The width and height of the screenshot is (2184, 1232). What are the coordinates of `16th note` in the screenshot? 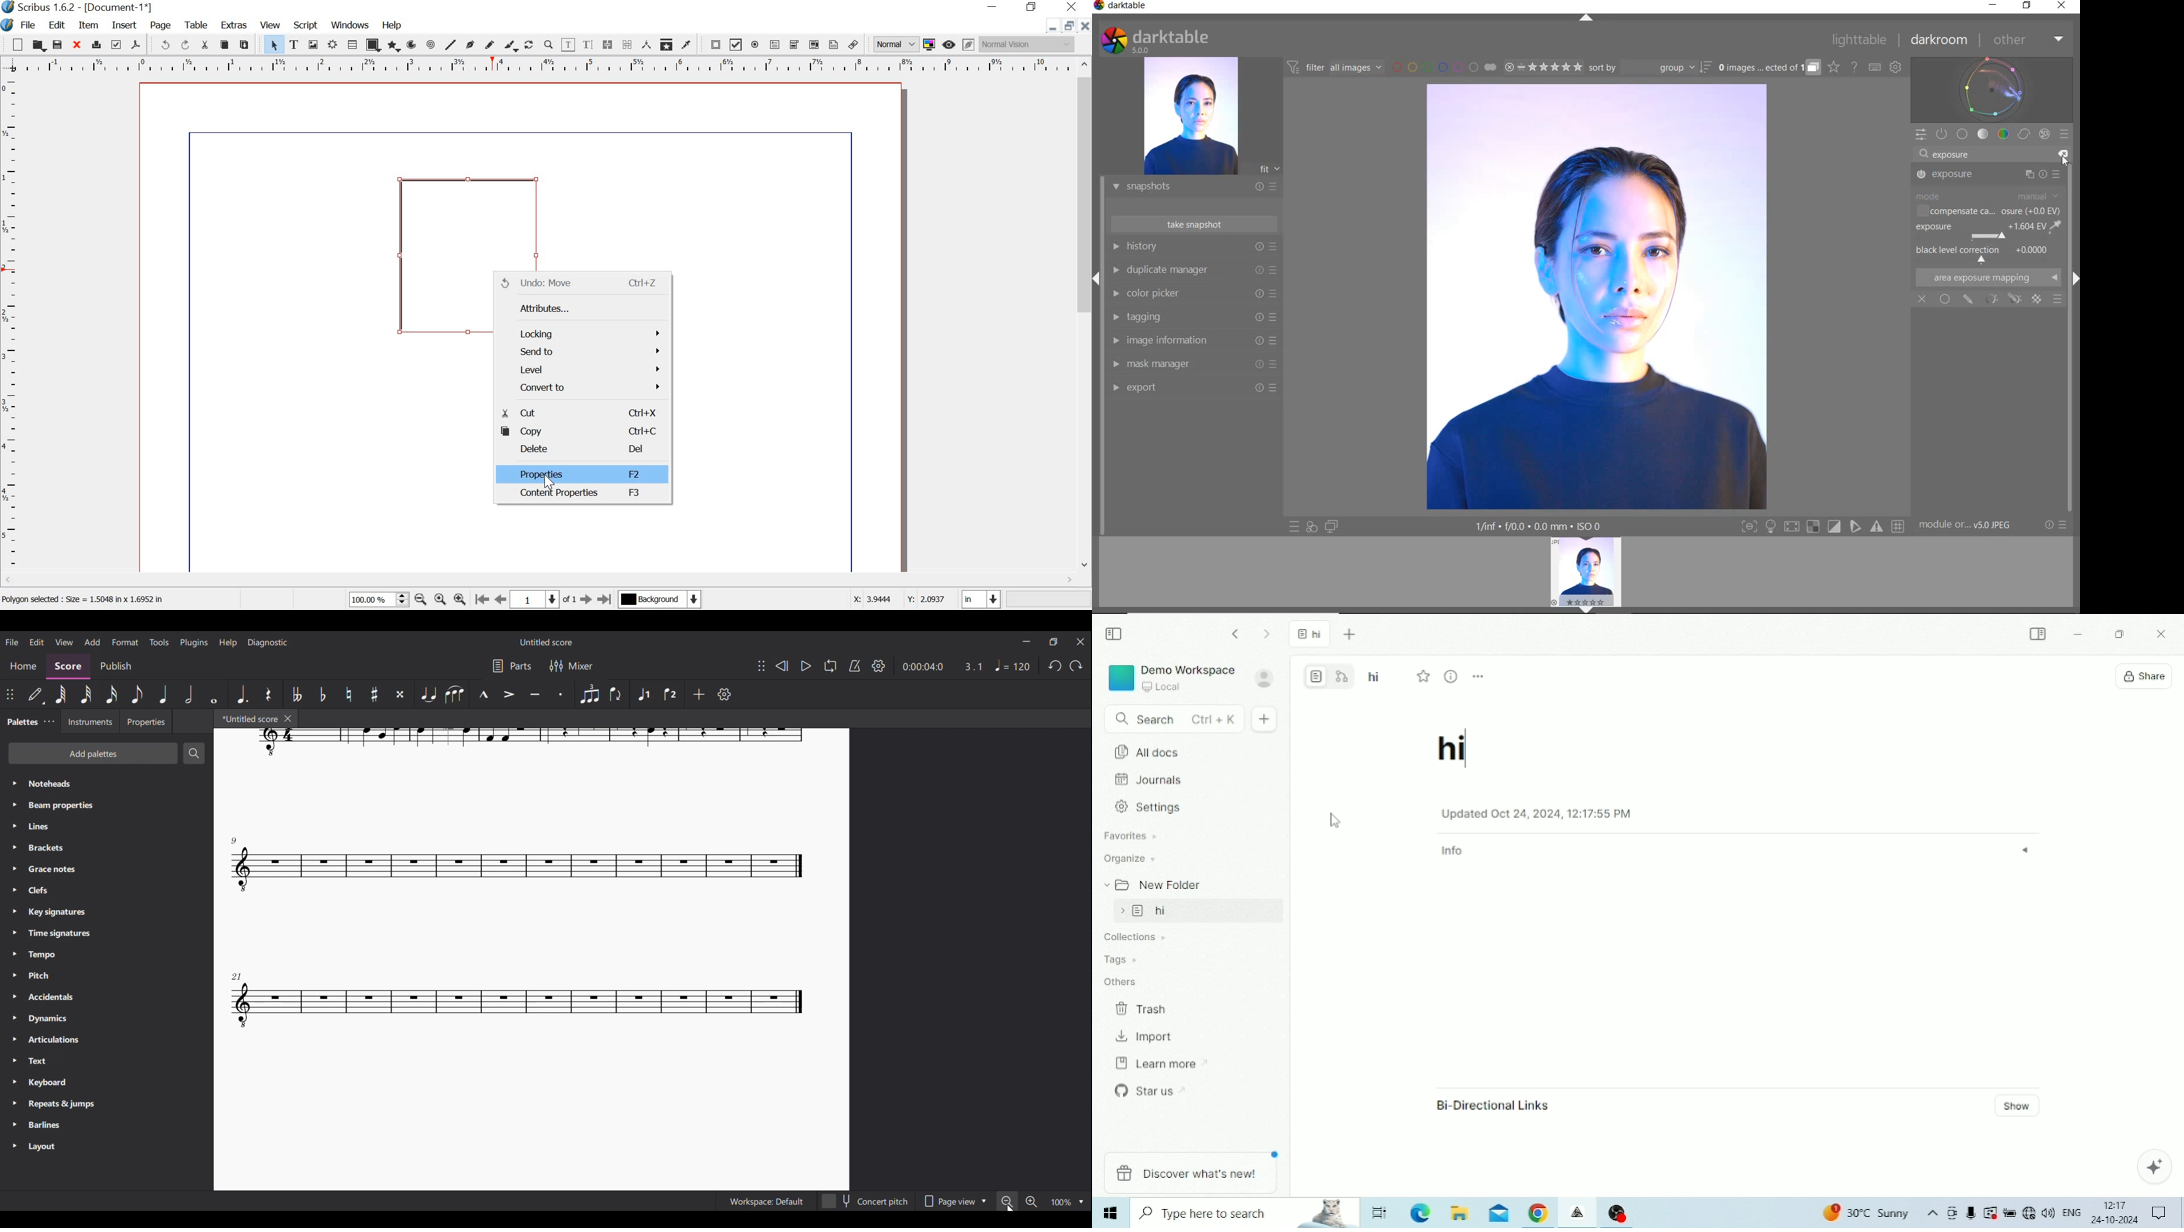 It's located at (112, 694).